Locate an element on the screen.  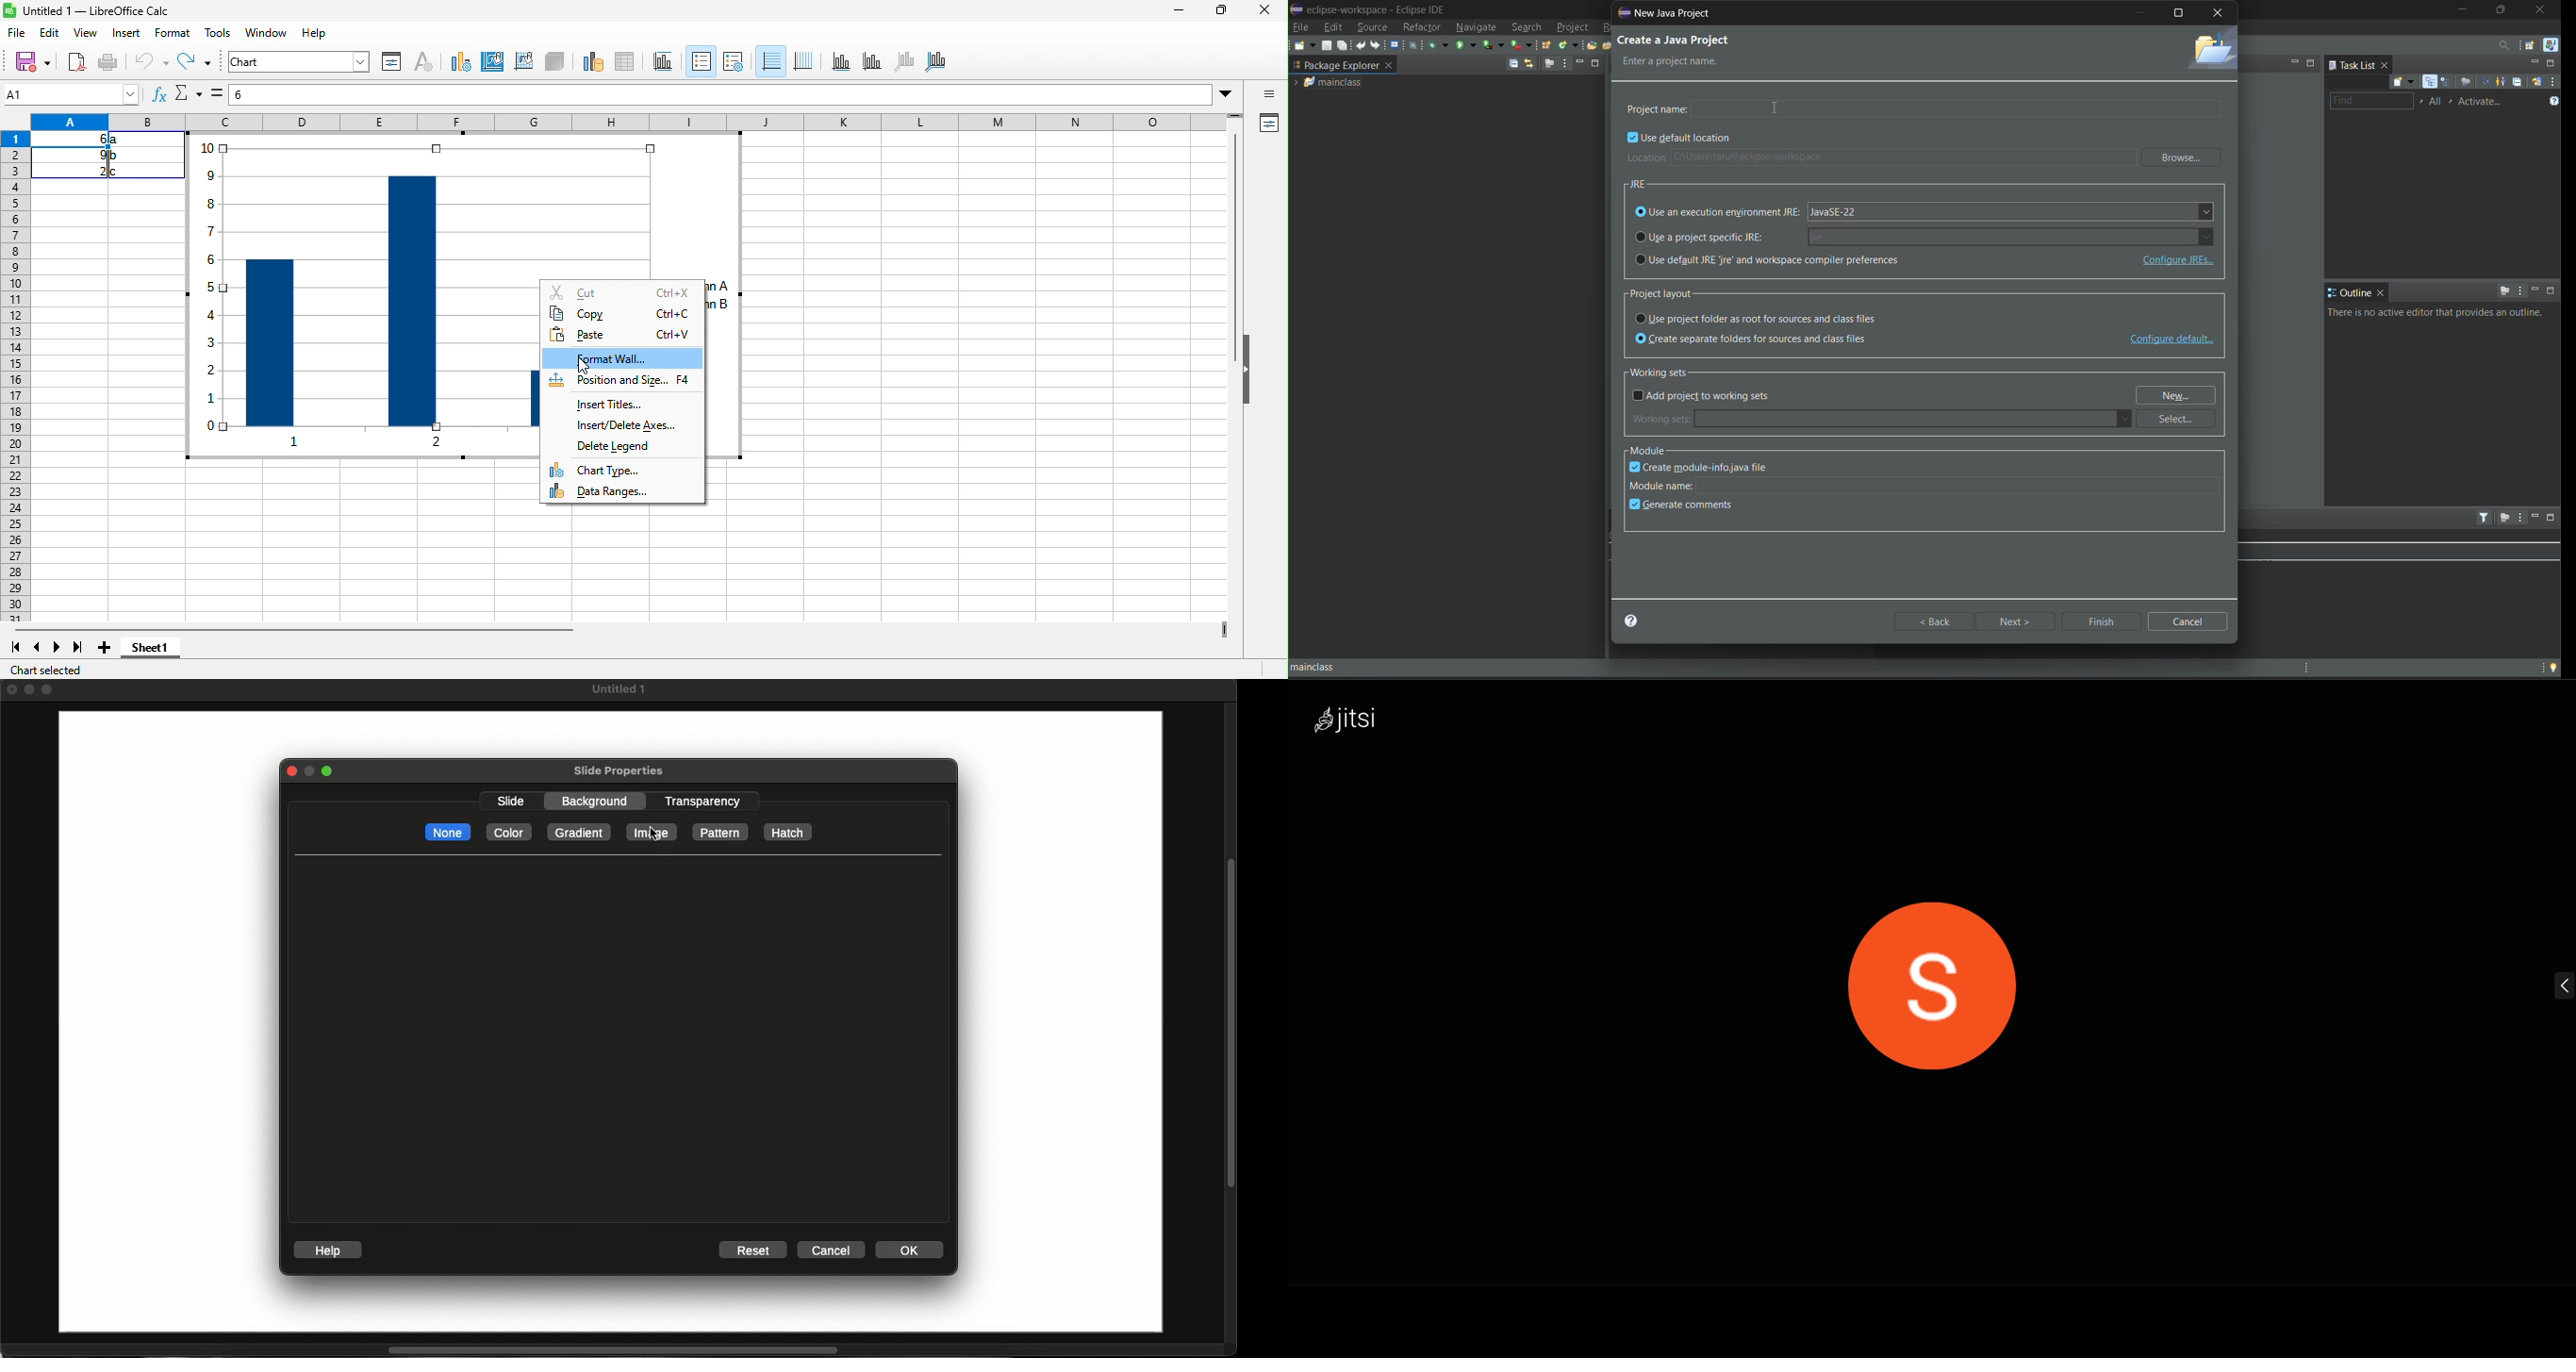
minimize is located at coordinates (1179, 9).